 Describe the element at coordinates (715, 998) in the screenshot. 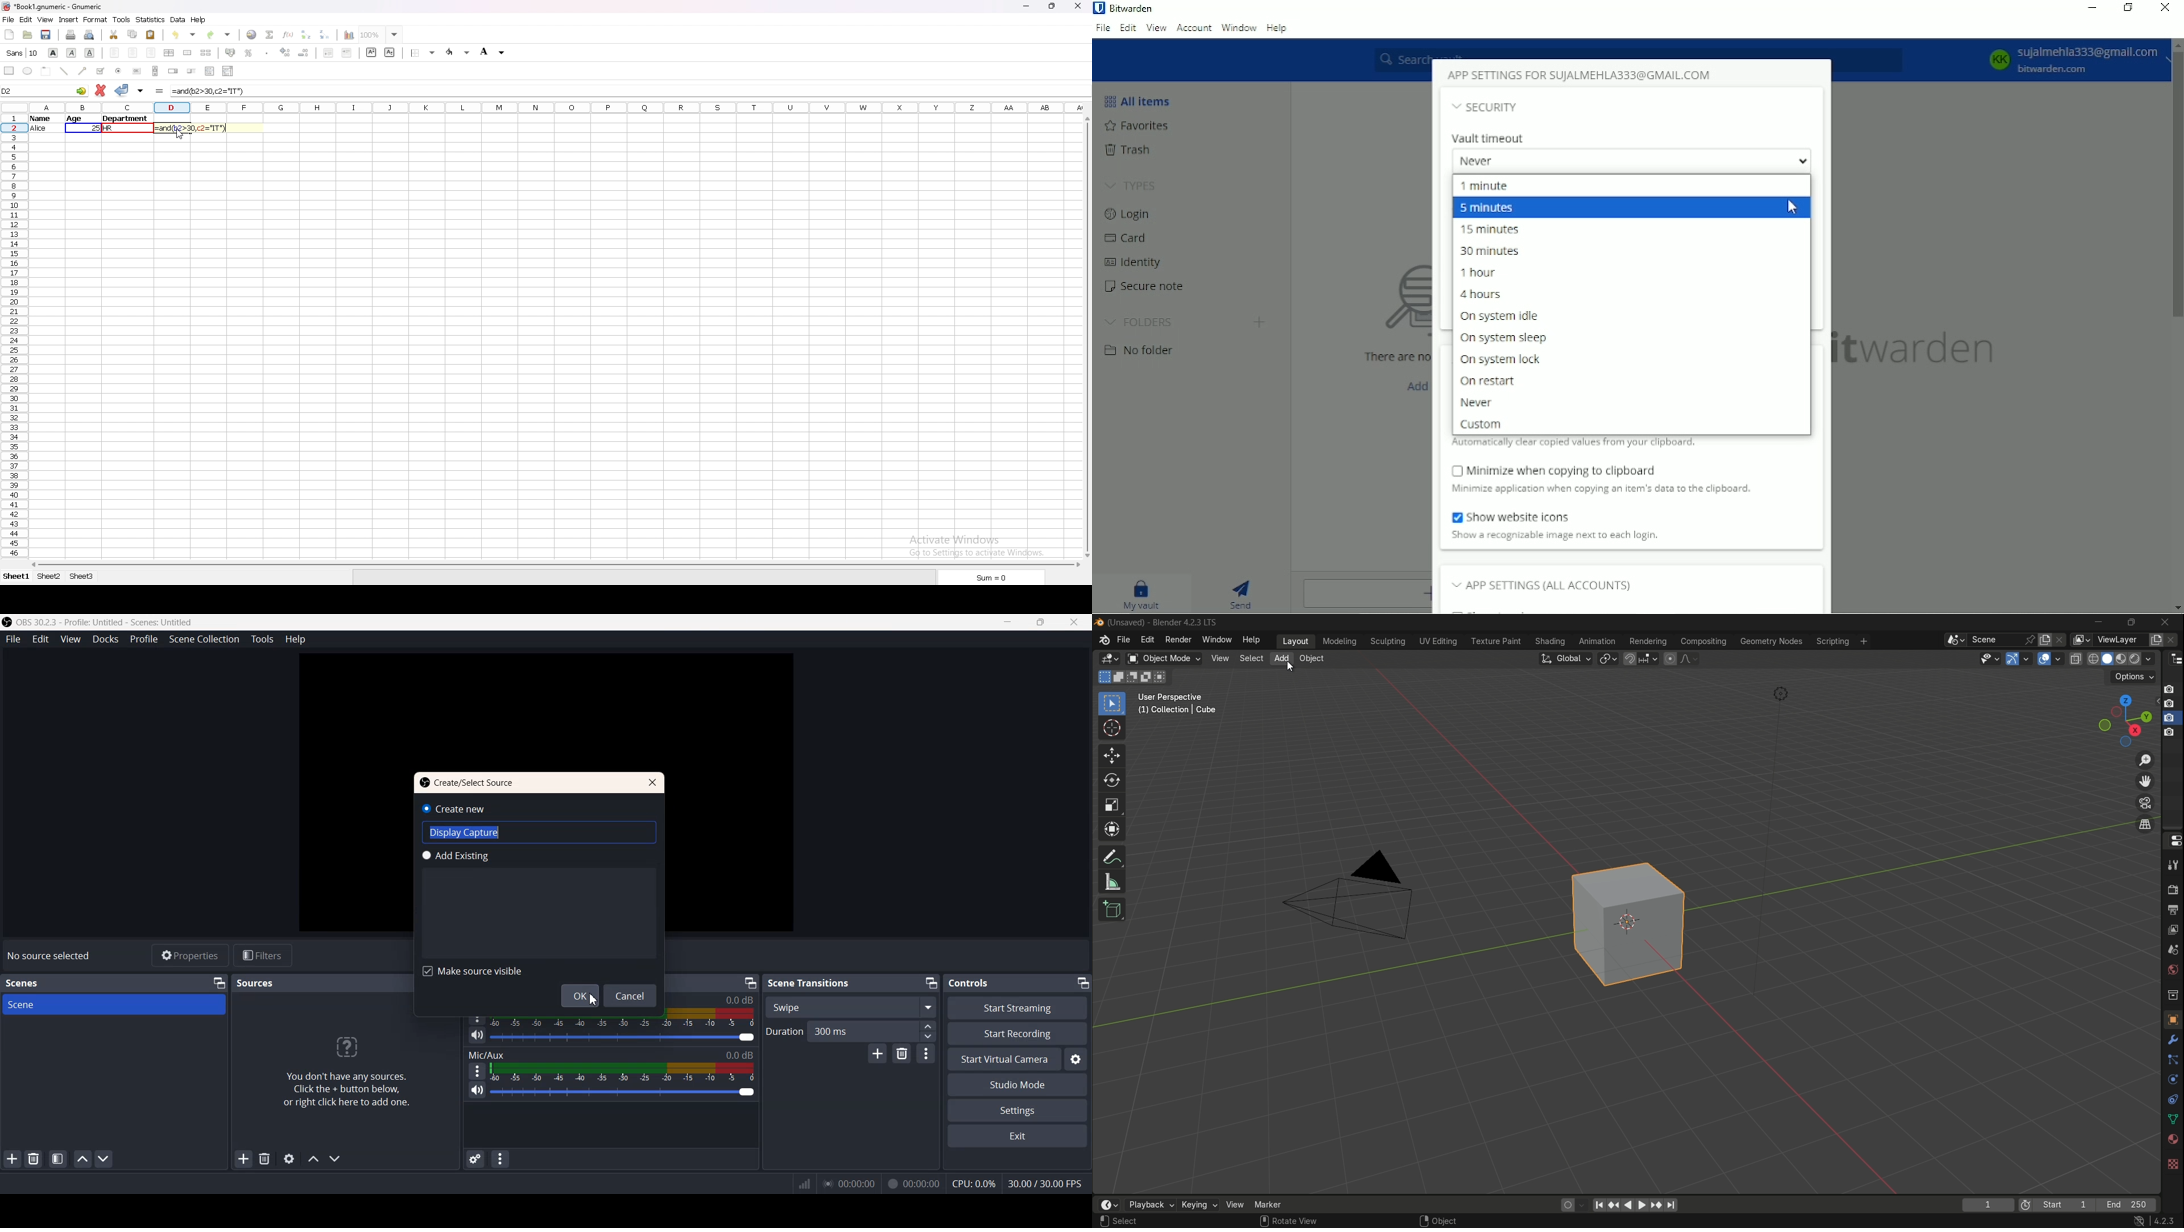

I see `Desktop Audio` at that location.